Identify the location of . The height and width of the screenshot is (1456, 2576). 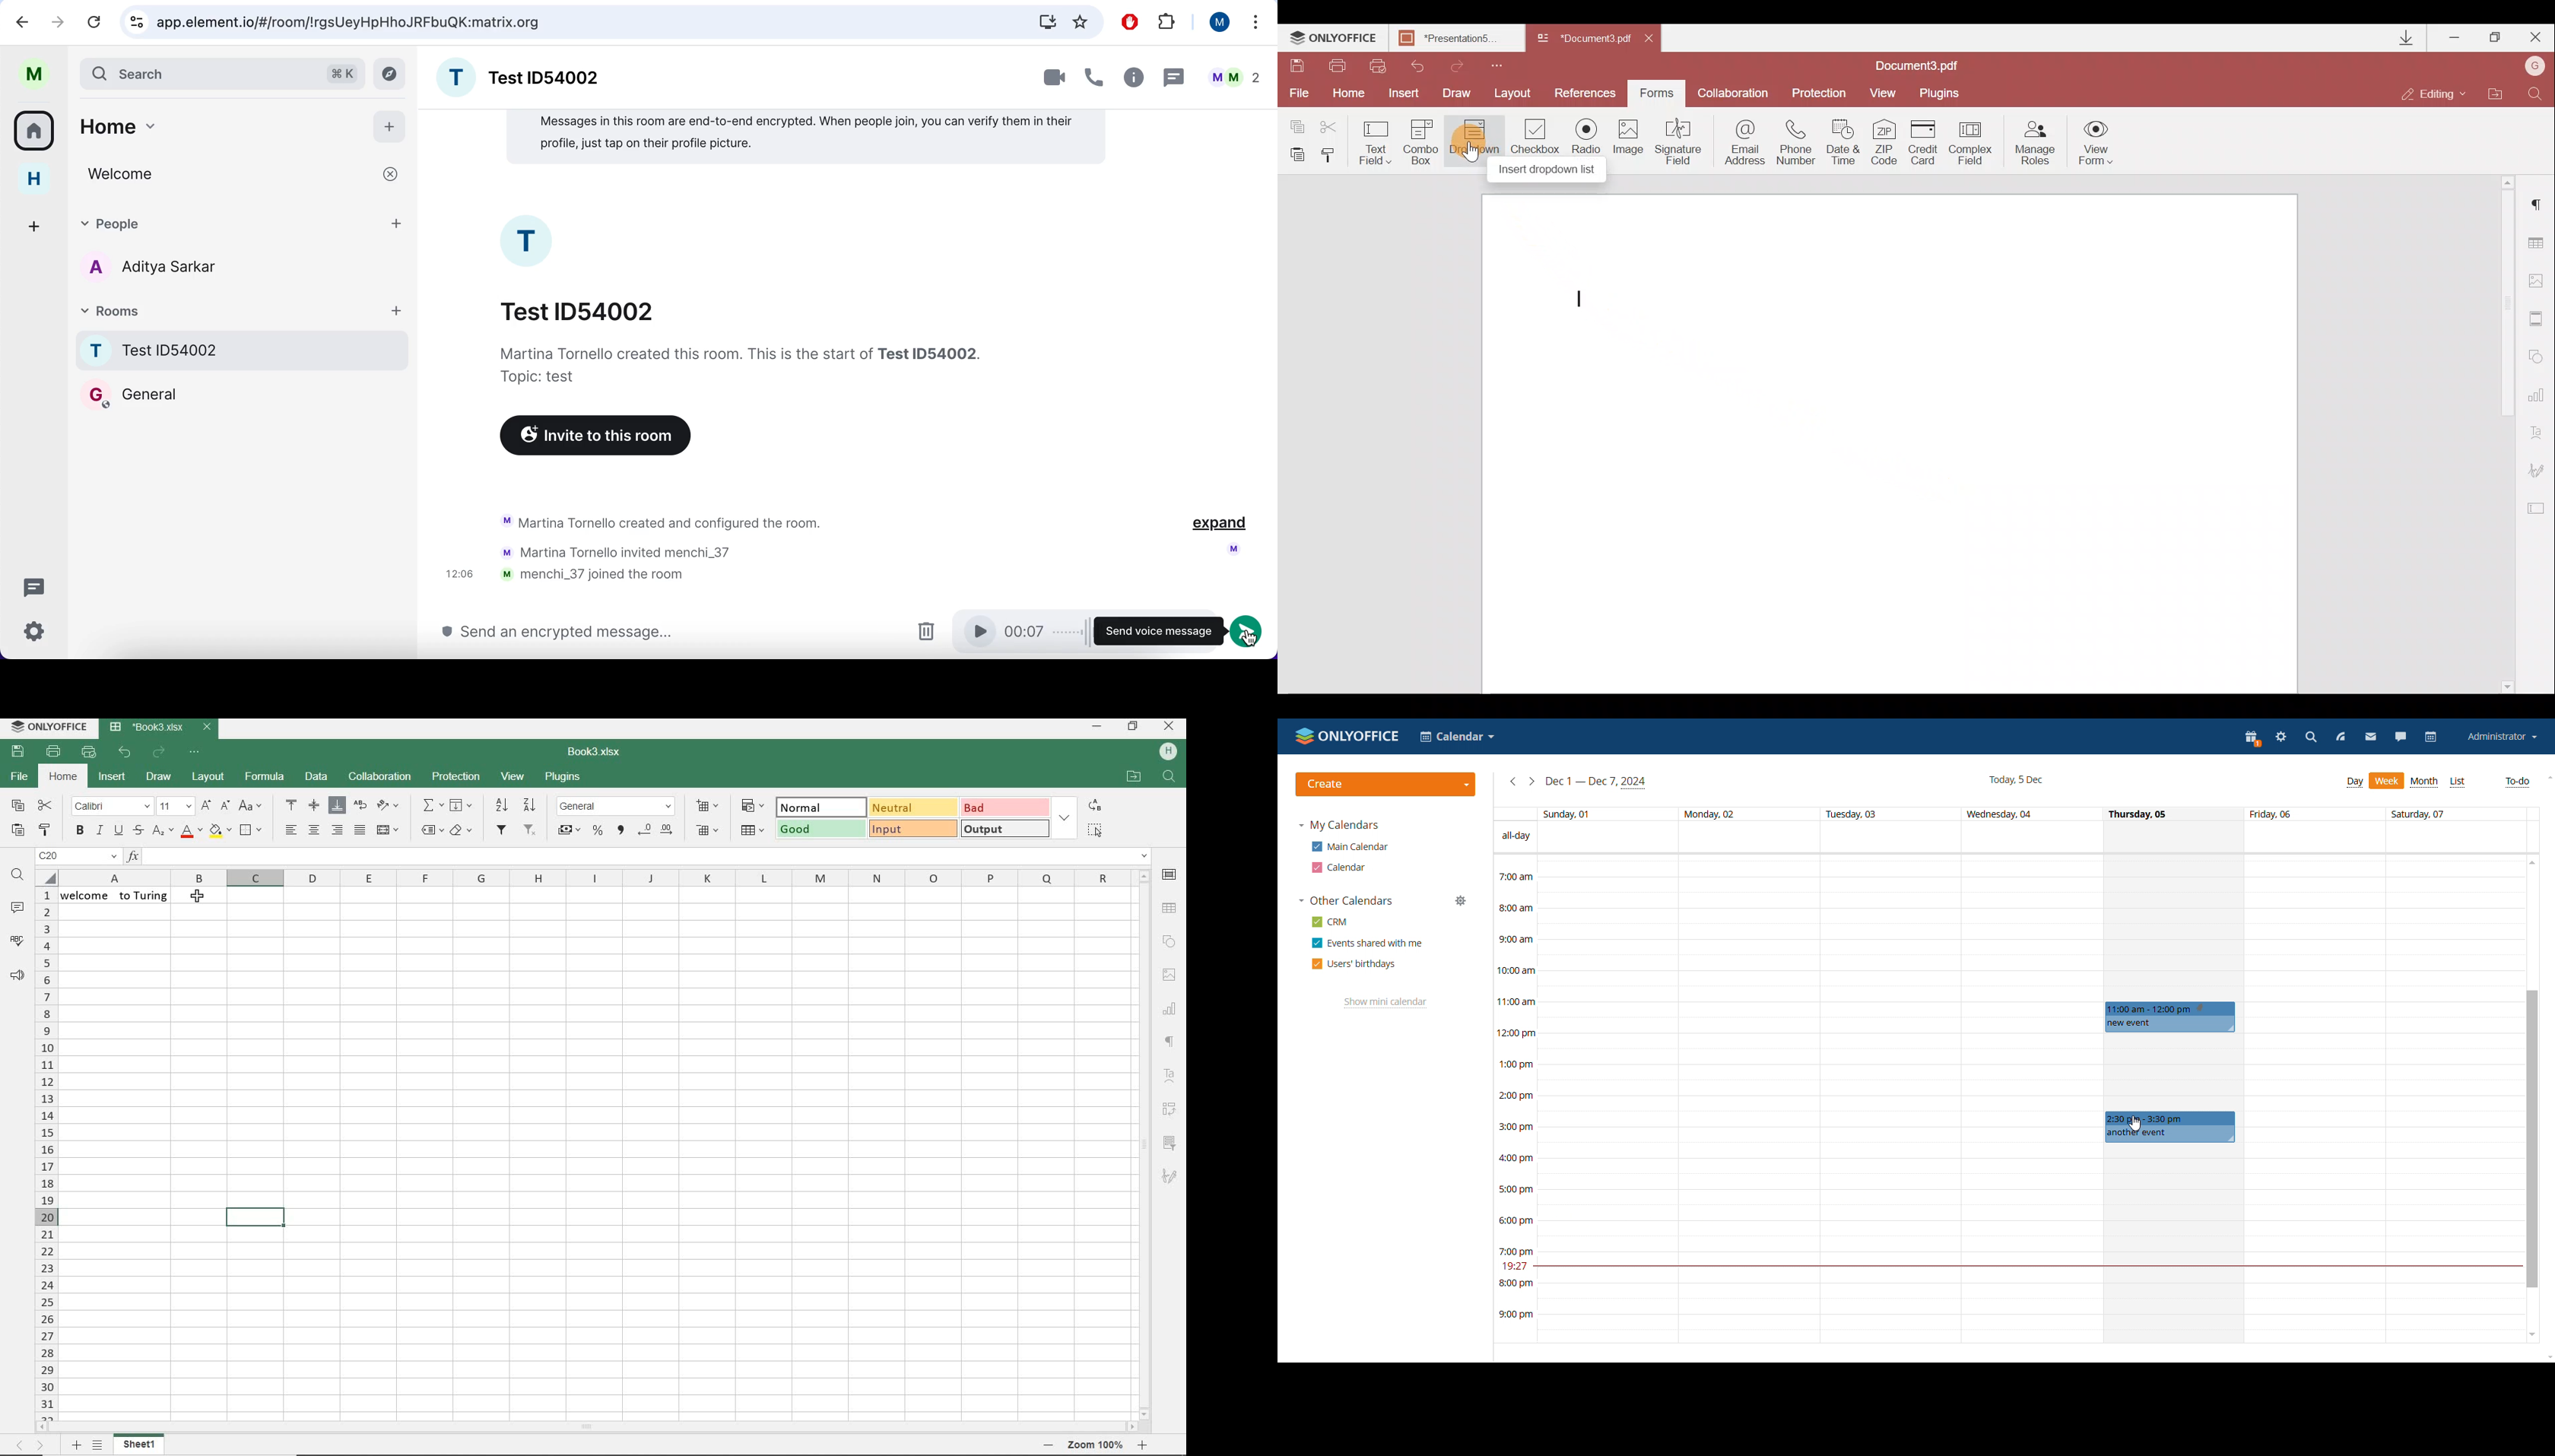
(1132, 77).